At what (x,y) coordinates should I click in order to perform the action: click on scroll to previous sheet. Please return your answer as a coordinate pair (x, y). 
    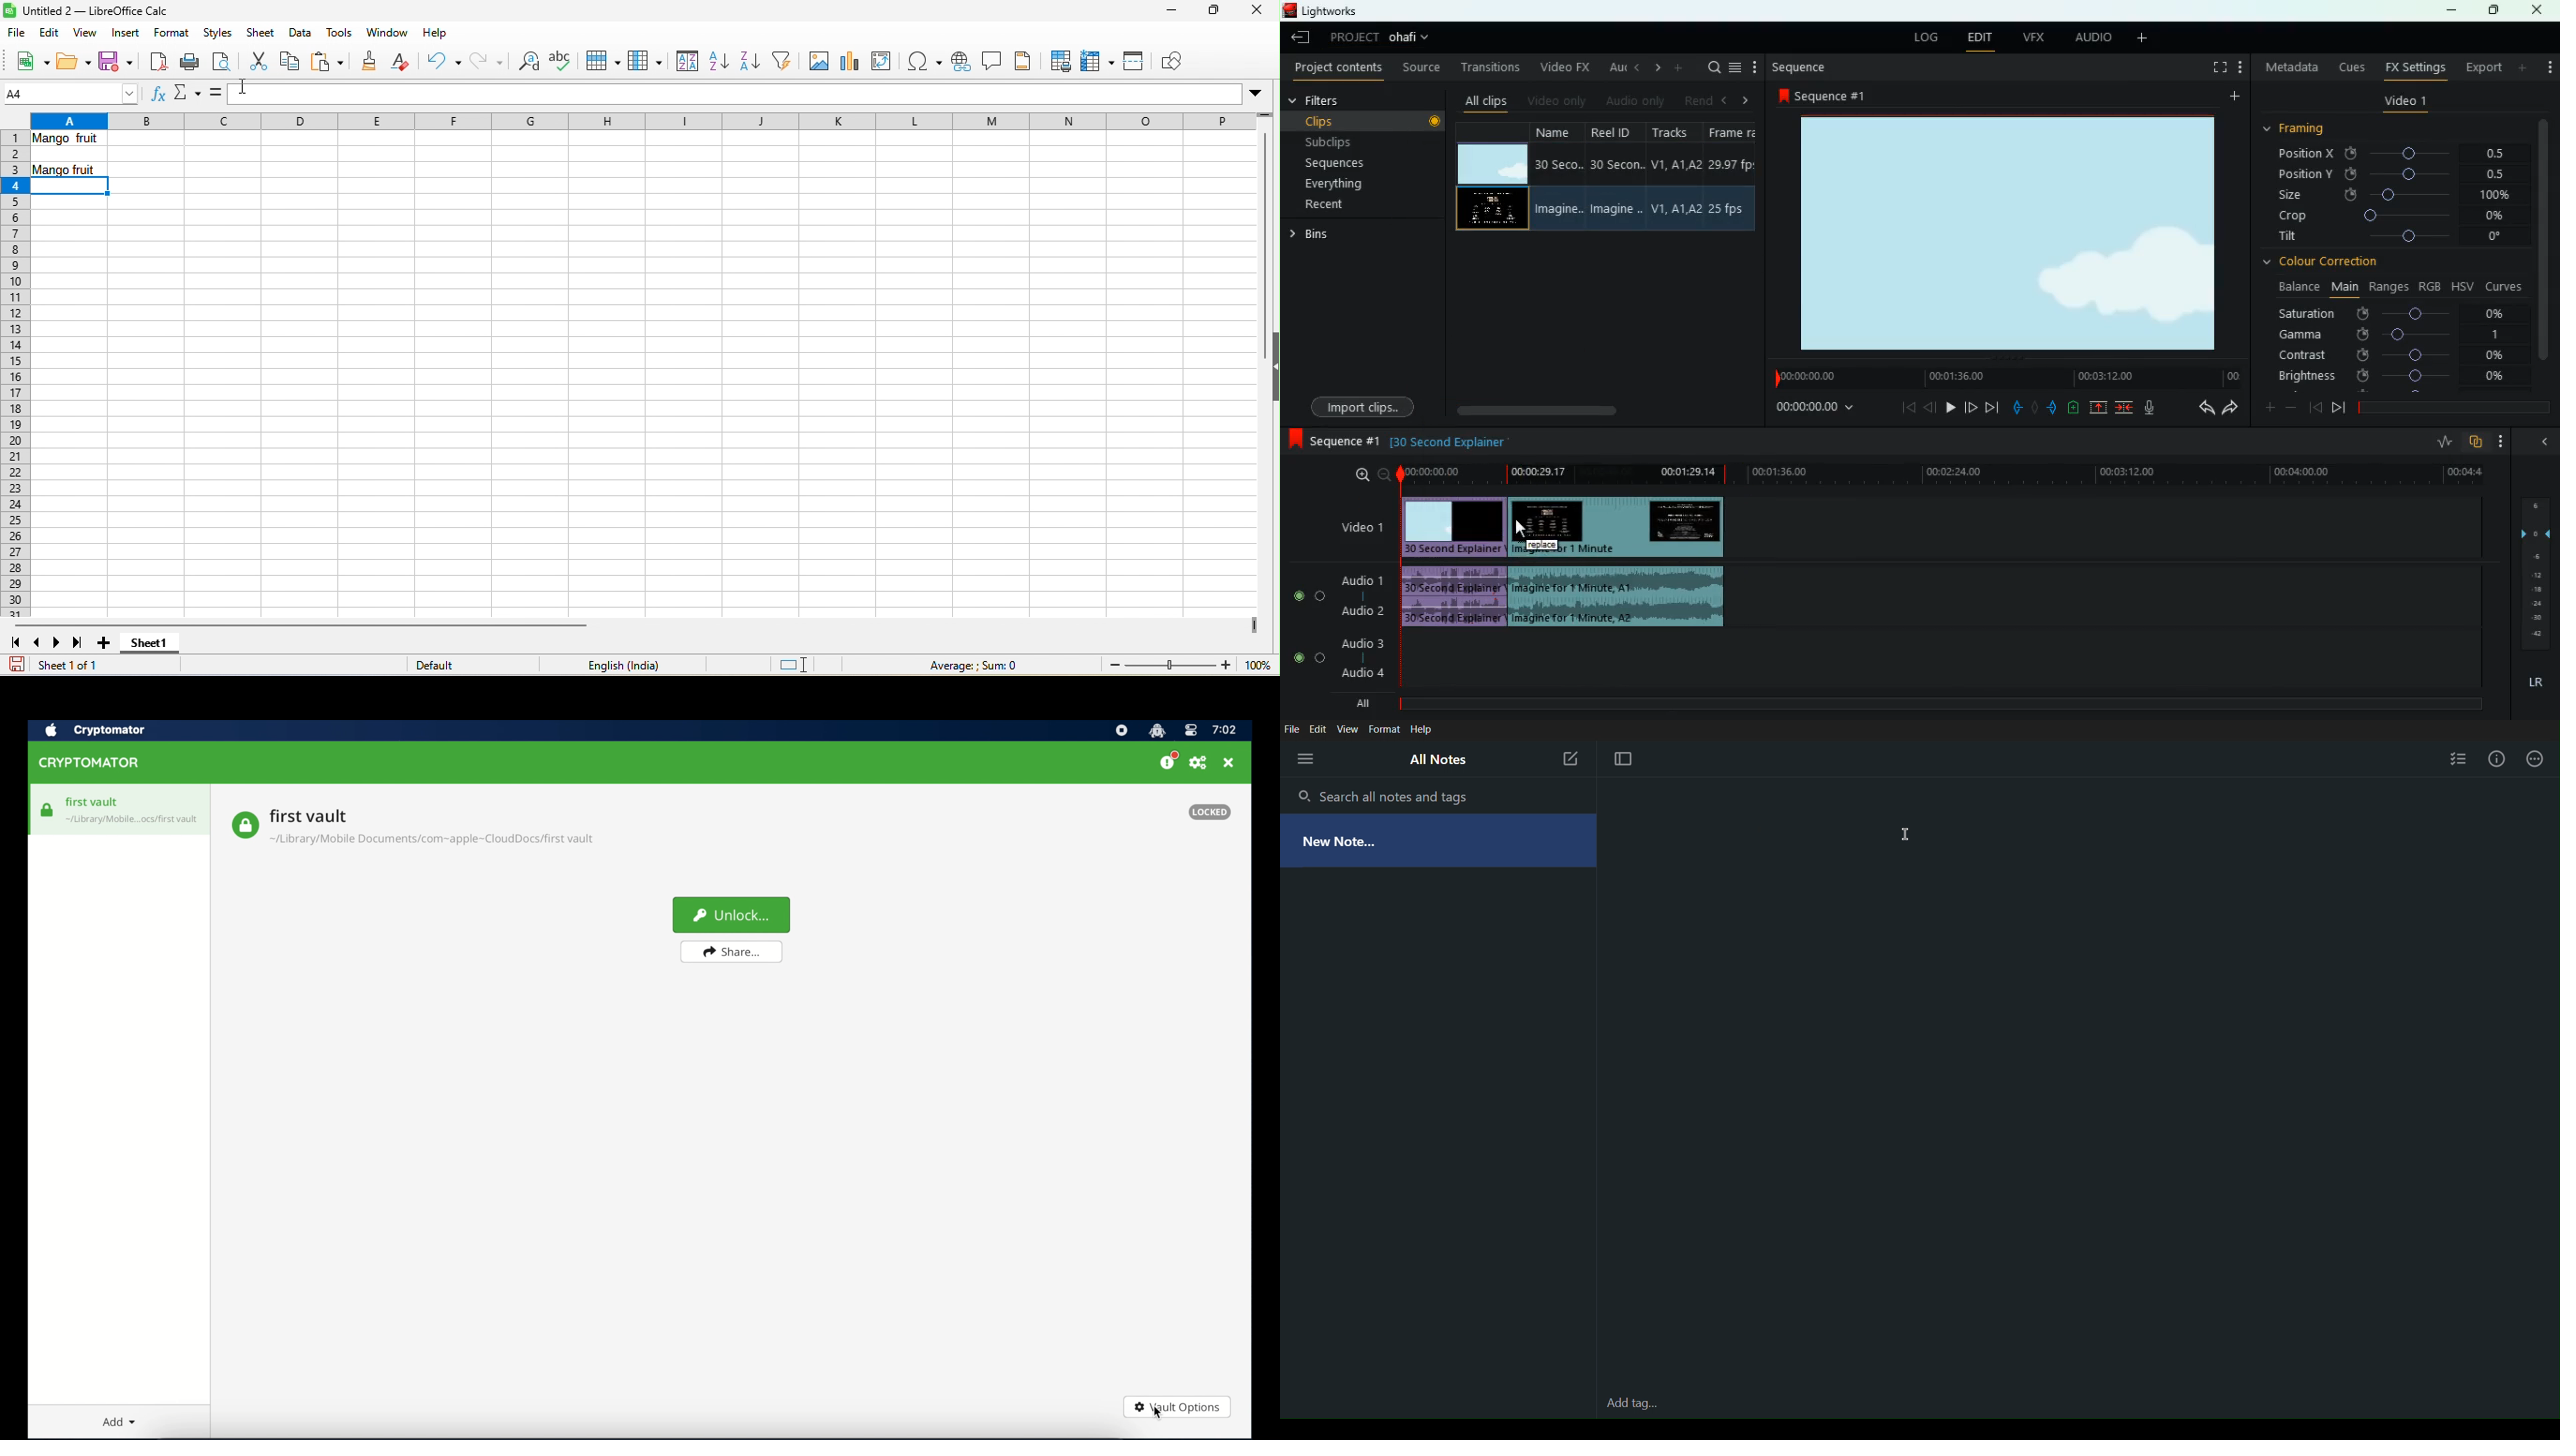
    Looking at the image, I should click on (38, 642).